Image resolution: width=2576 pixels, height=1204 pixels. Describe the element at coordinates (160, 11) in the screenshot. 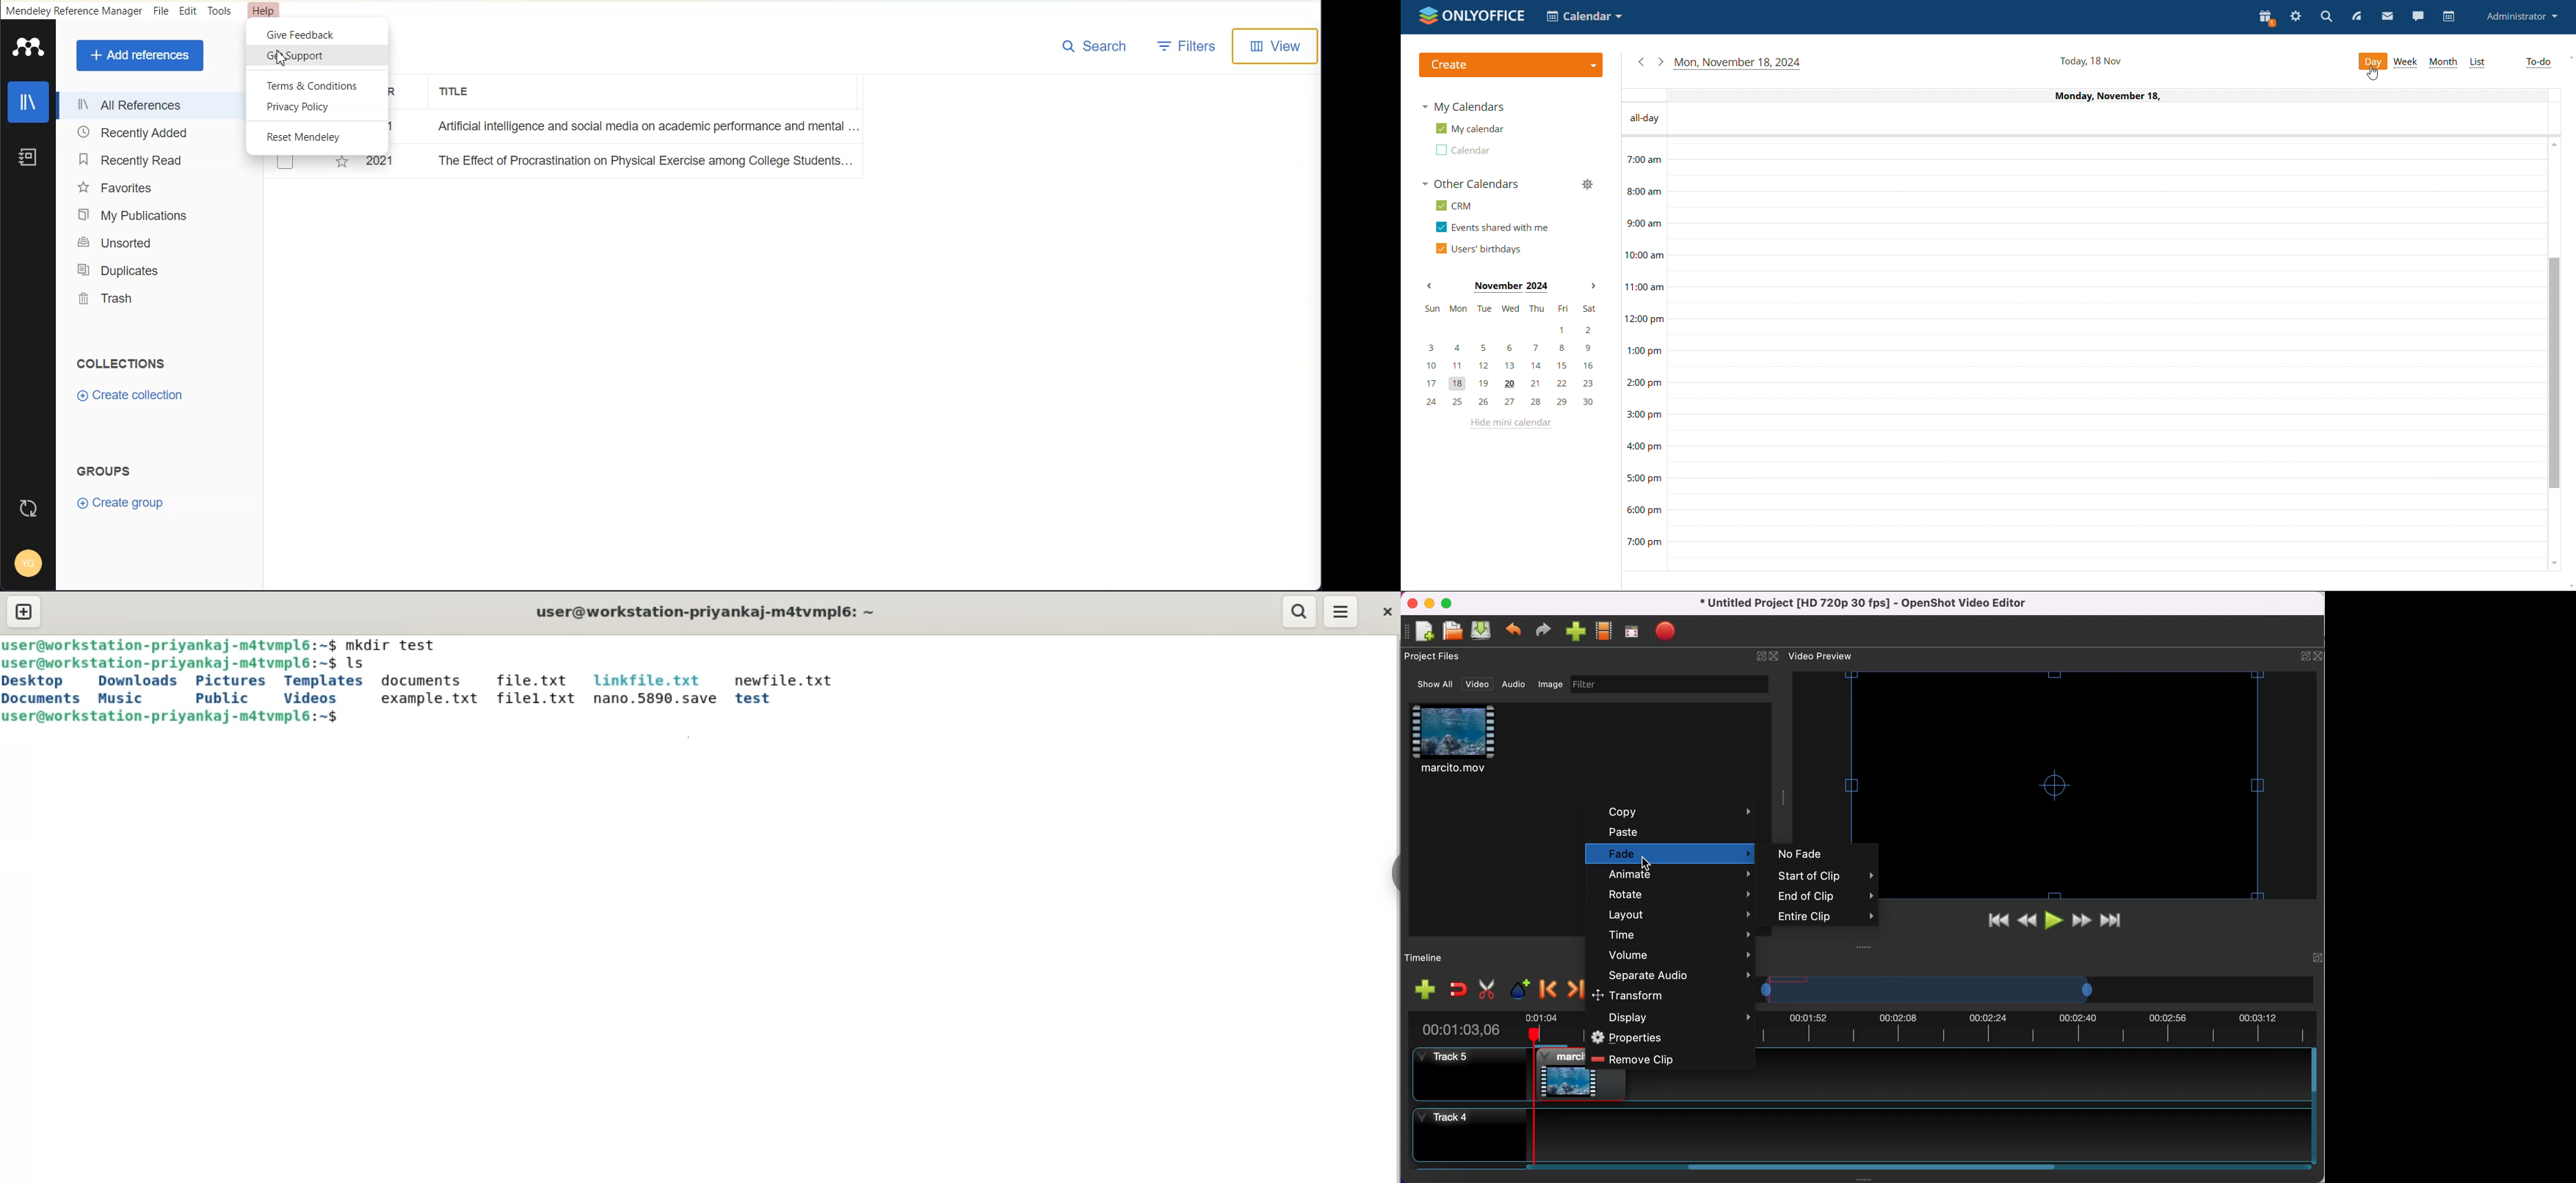

I see `File` at that location.